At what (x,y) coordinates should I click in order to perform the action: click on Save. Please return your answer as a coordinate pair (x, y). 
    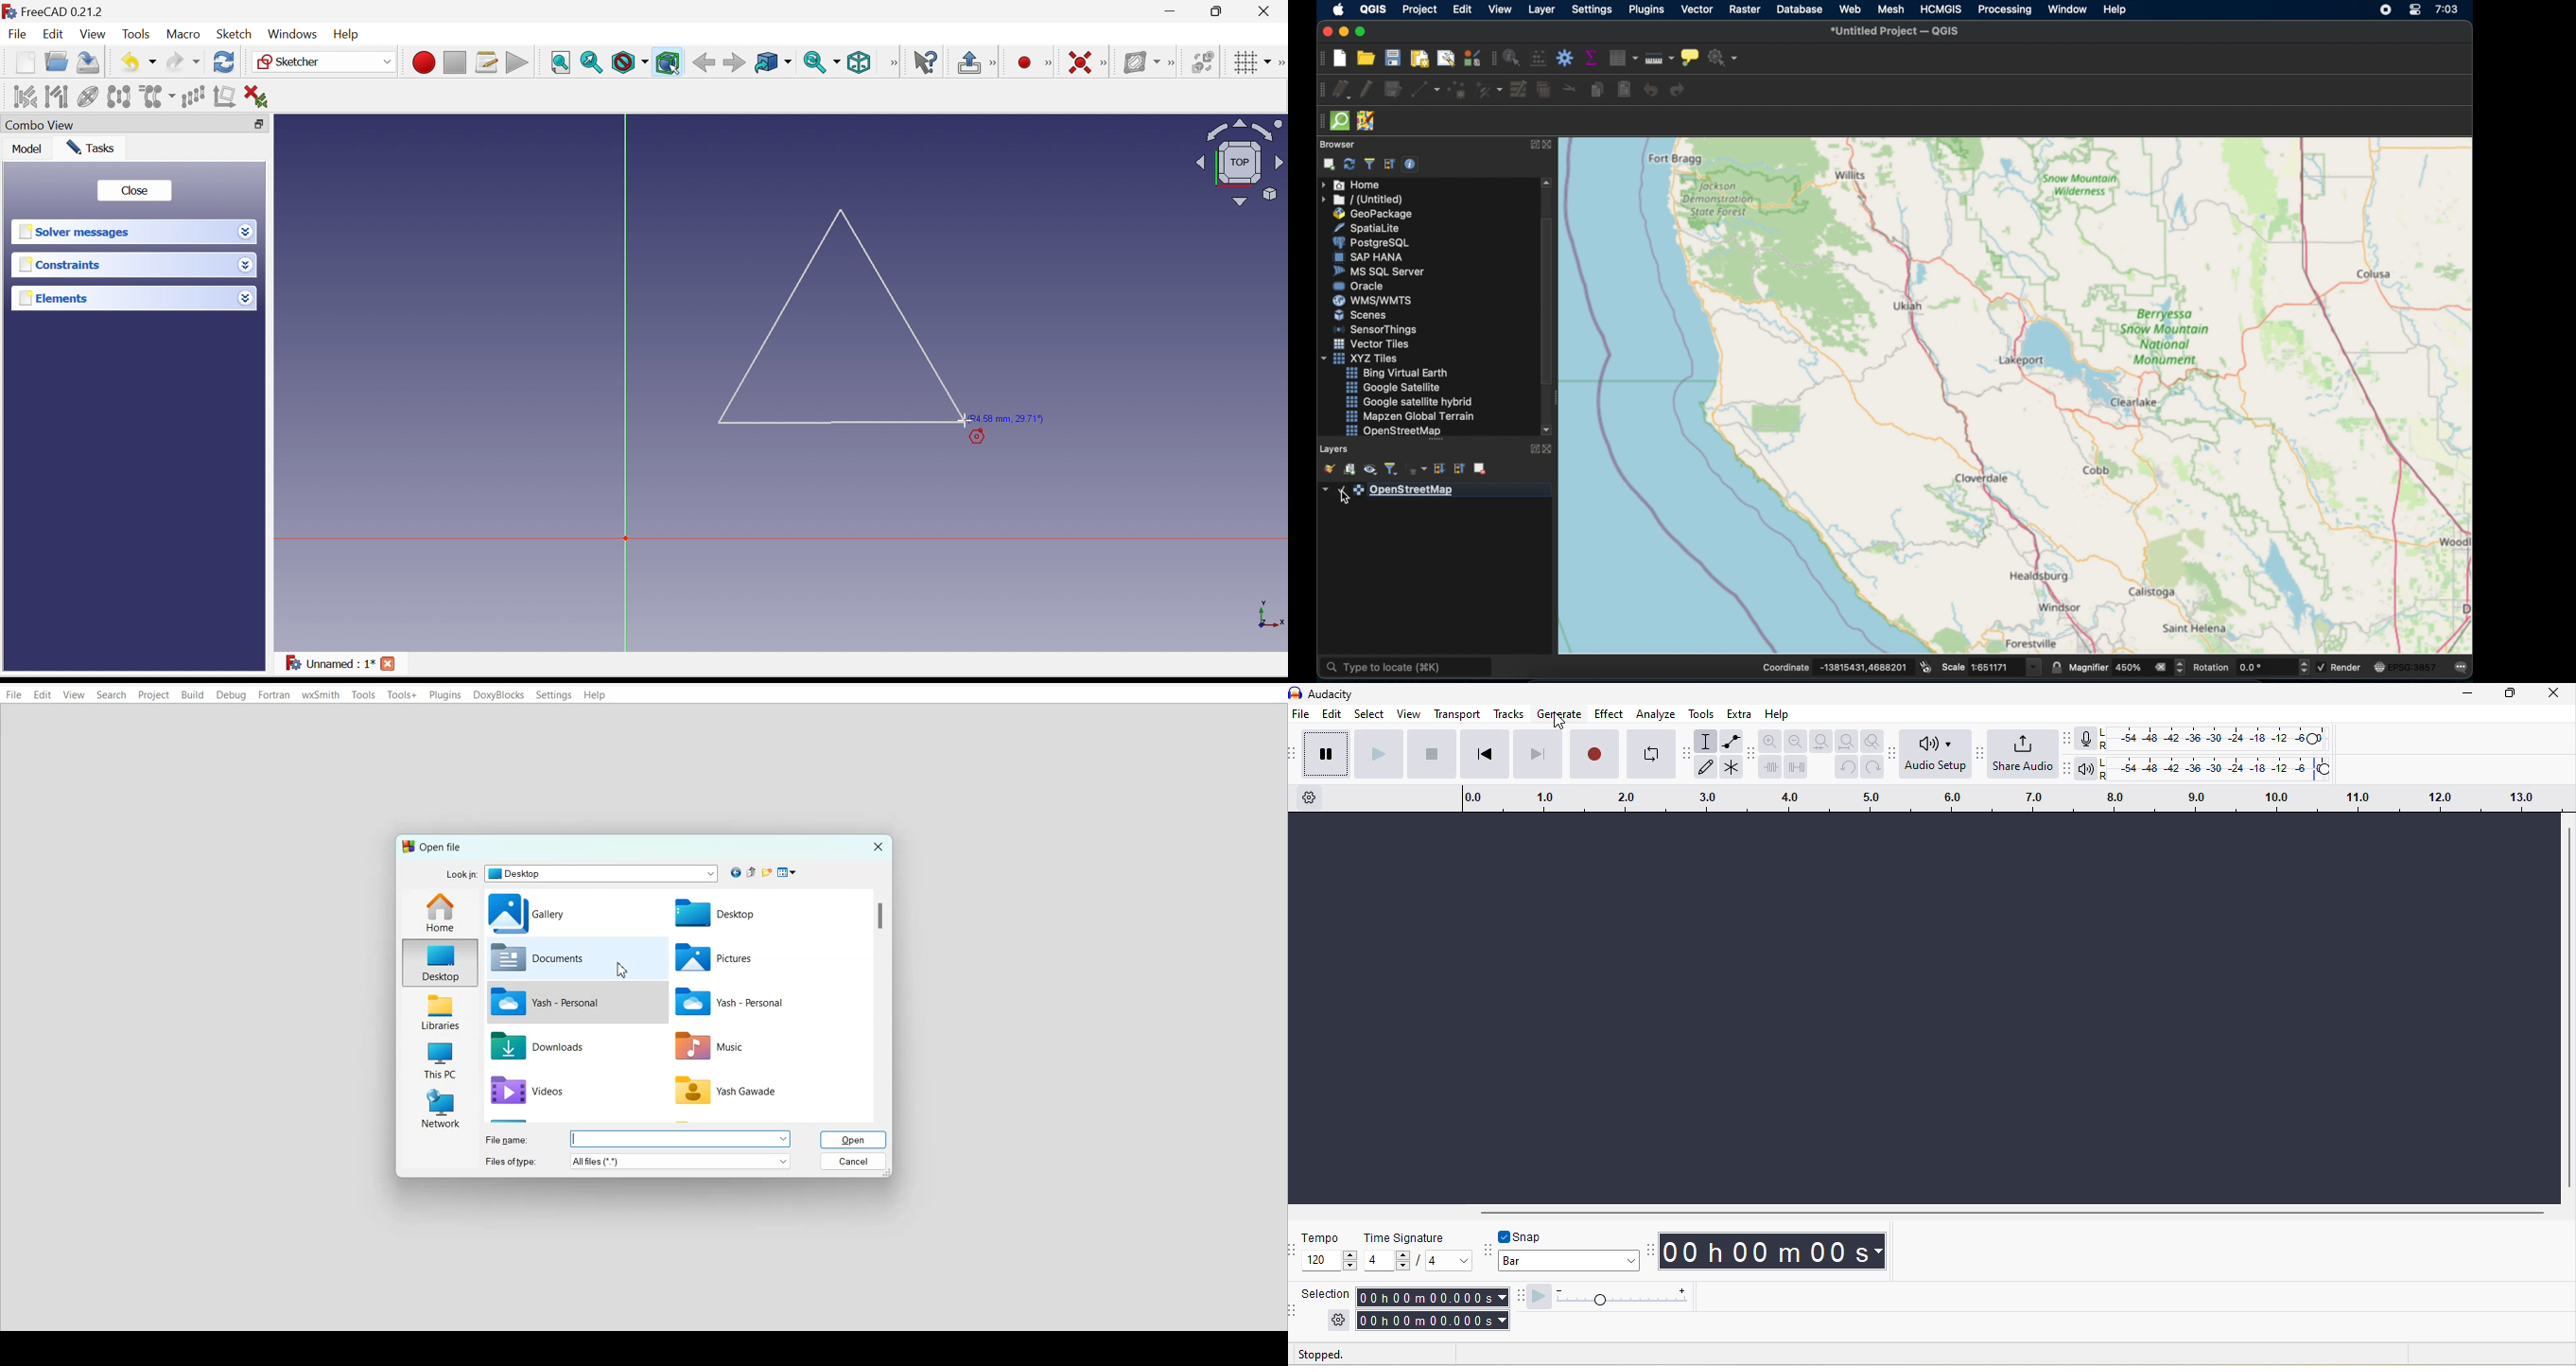
    Looking at the image, I should click on (91, 63).